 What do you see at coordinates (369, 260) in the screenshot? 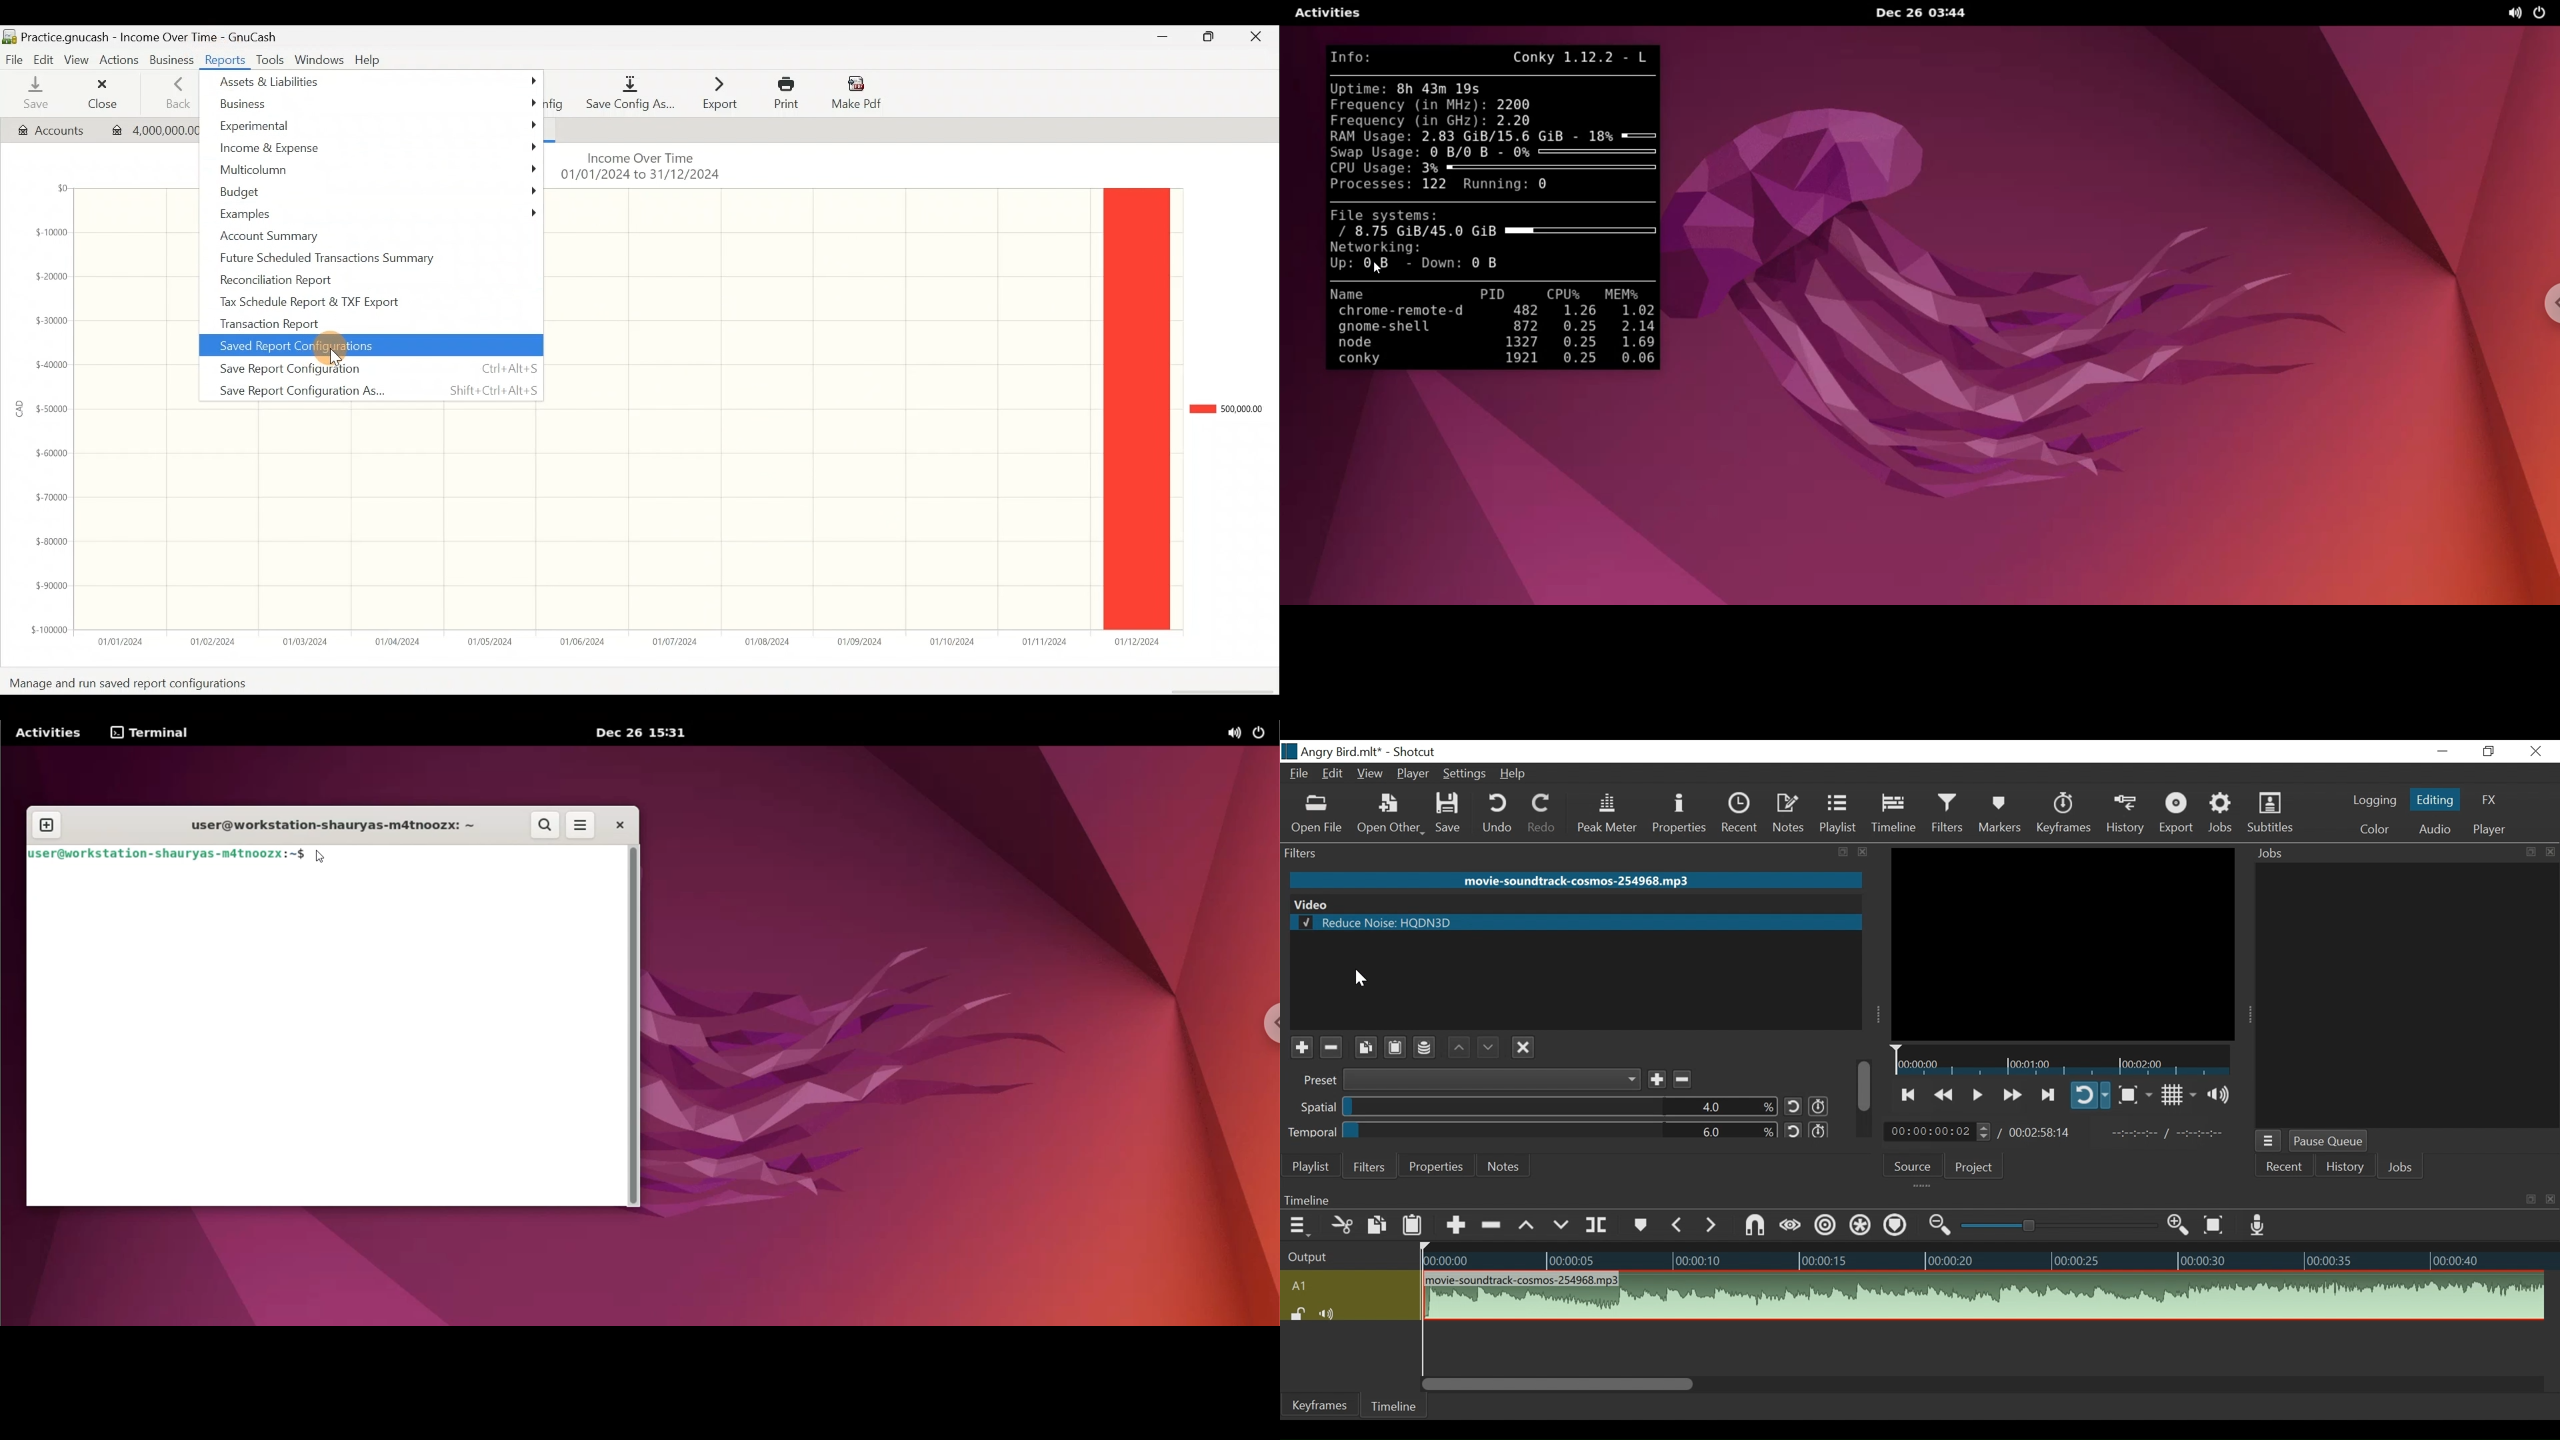
I see `Future scheduled transactions summary` at bounding box center [369, 260].